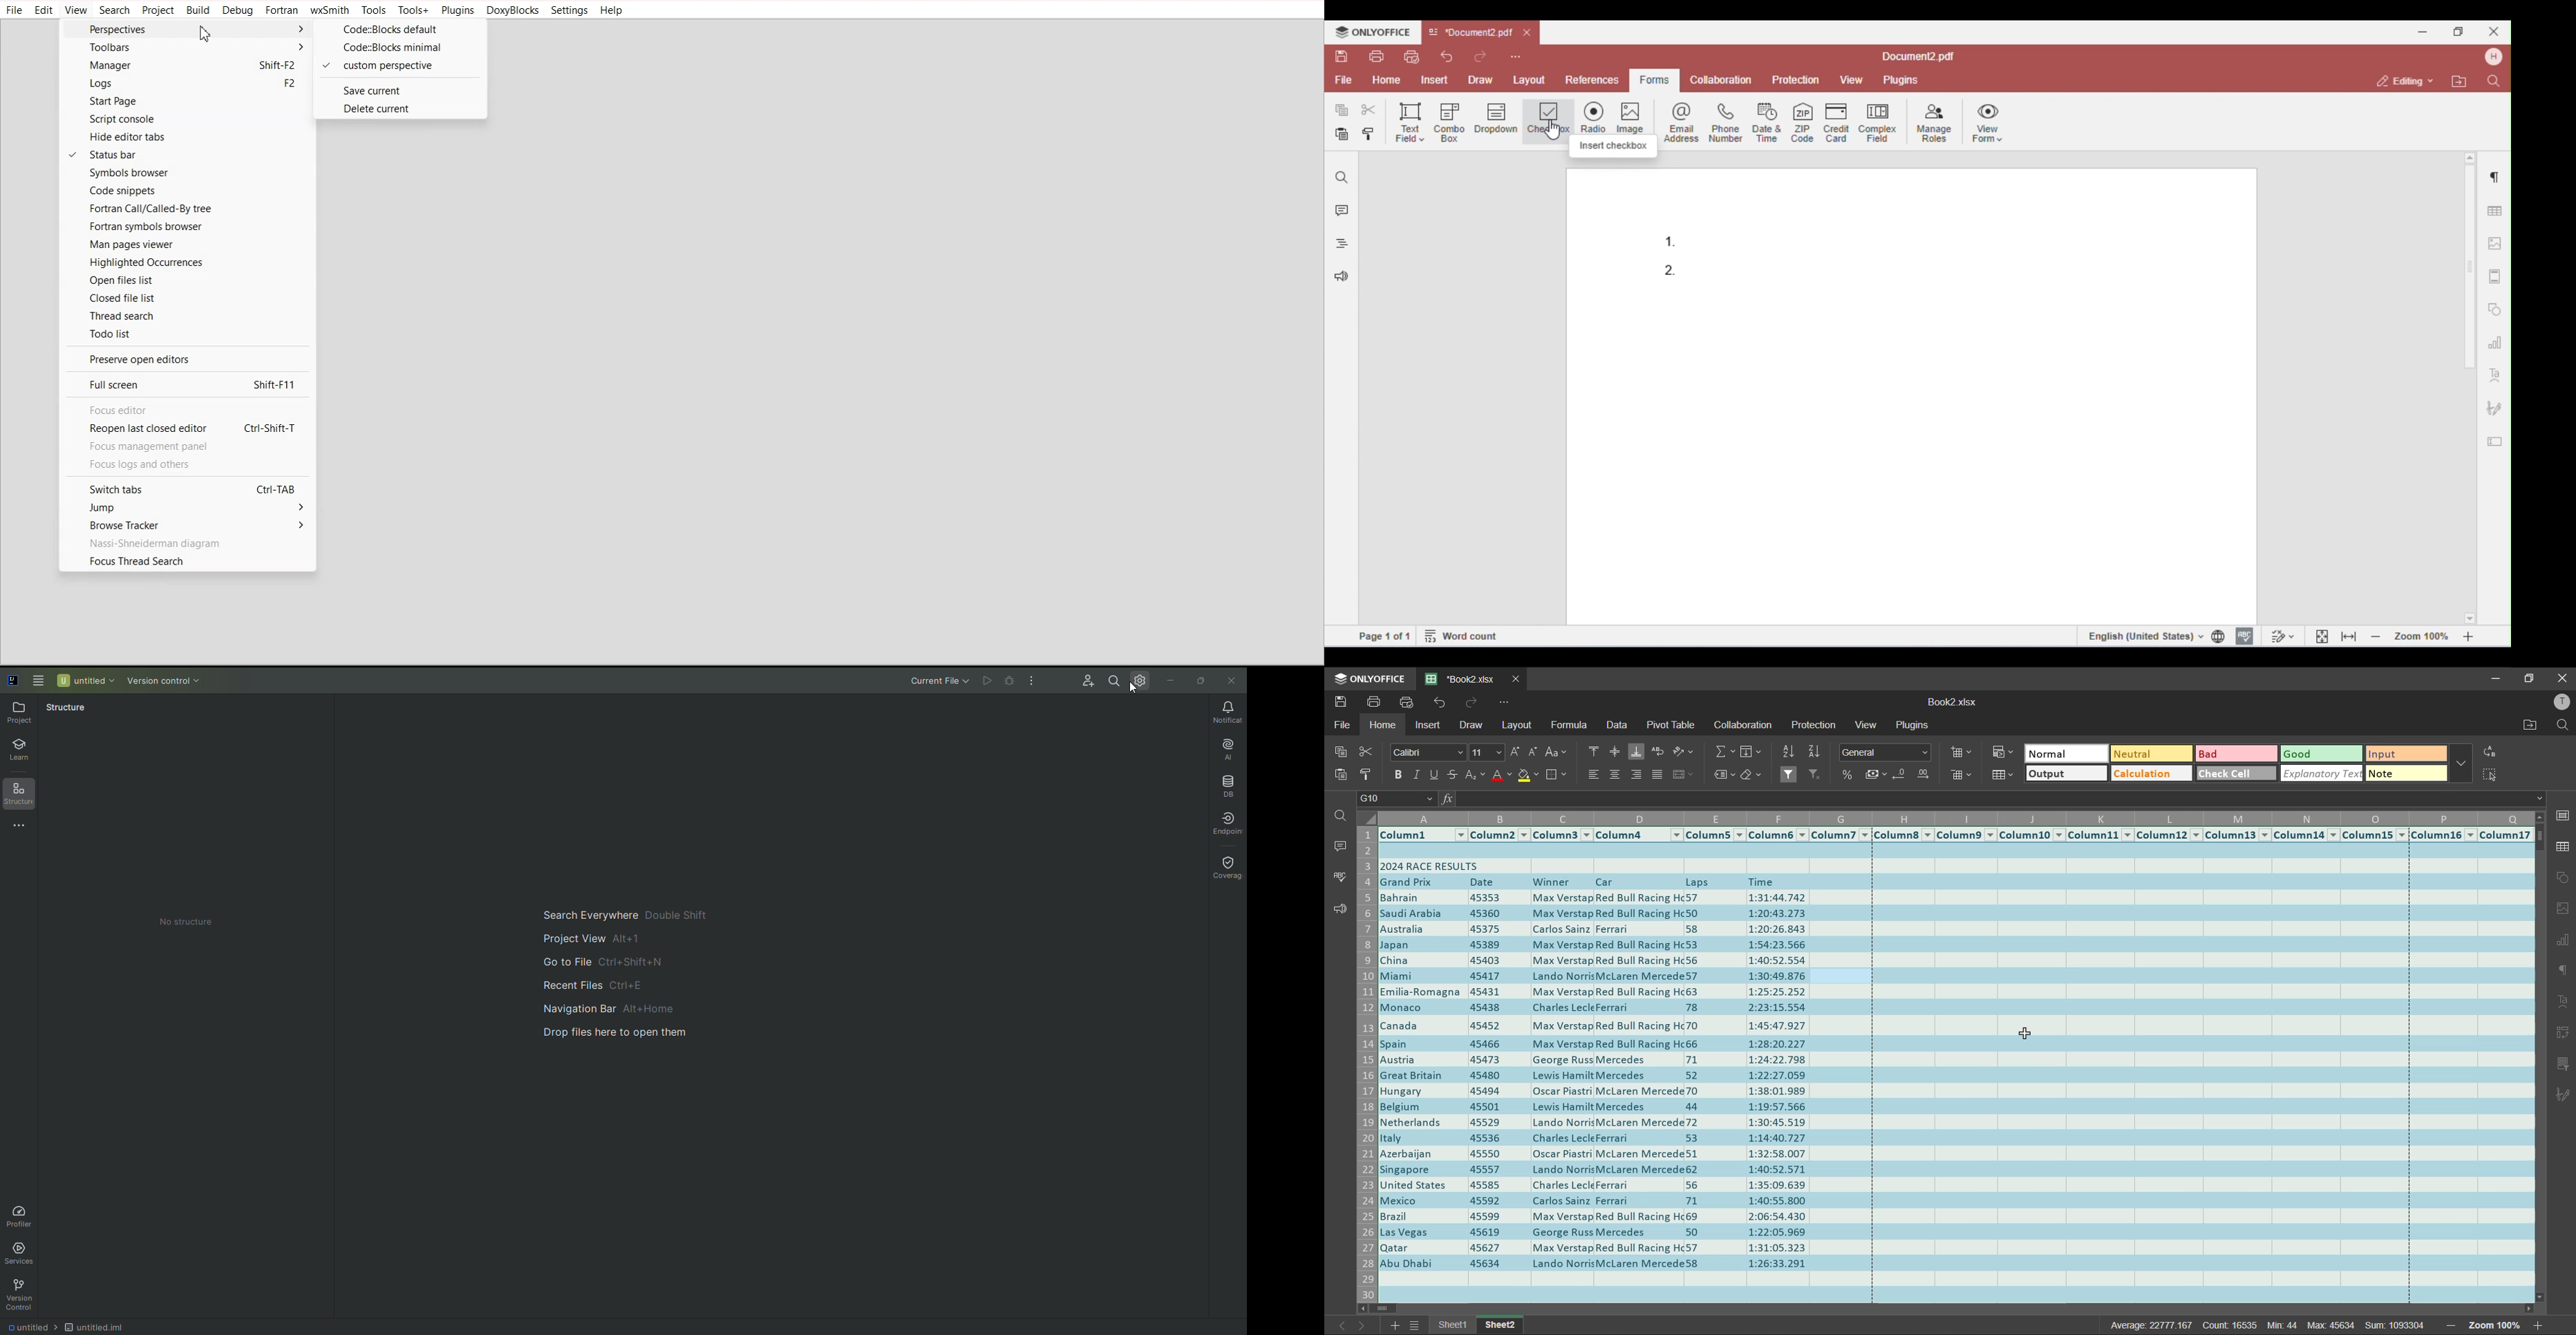  I want to click on charts , so click(2563, 941).